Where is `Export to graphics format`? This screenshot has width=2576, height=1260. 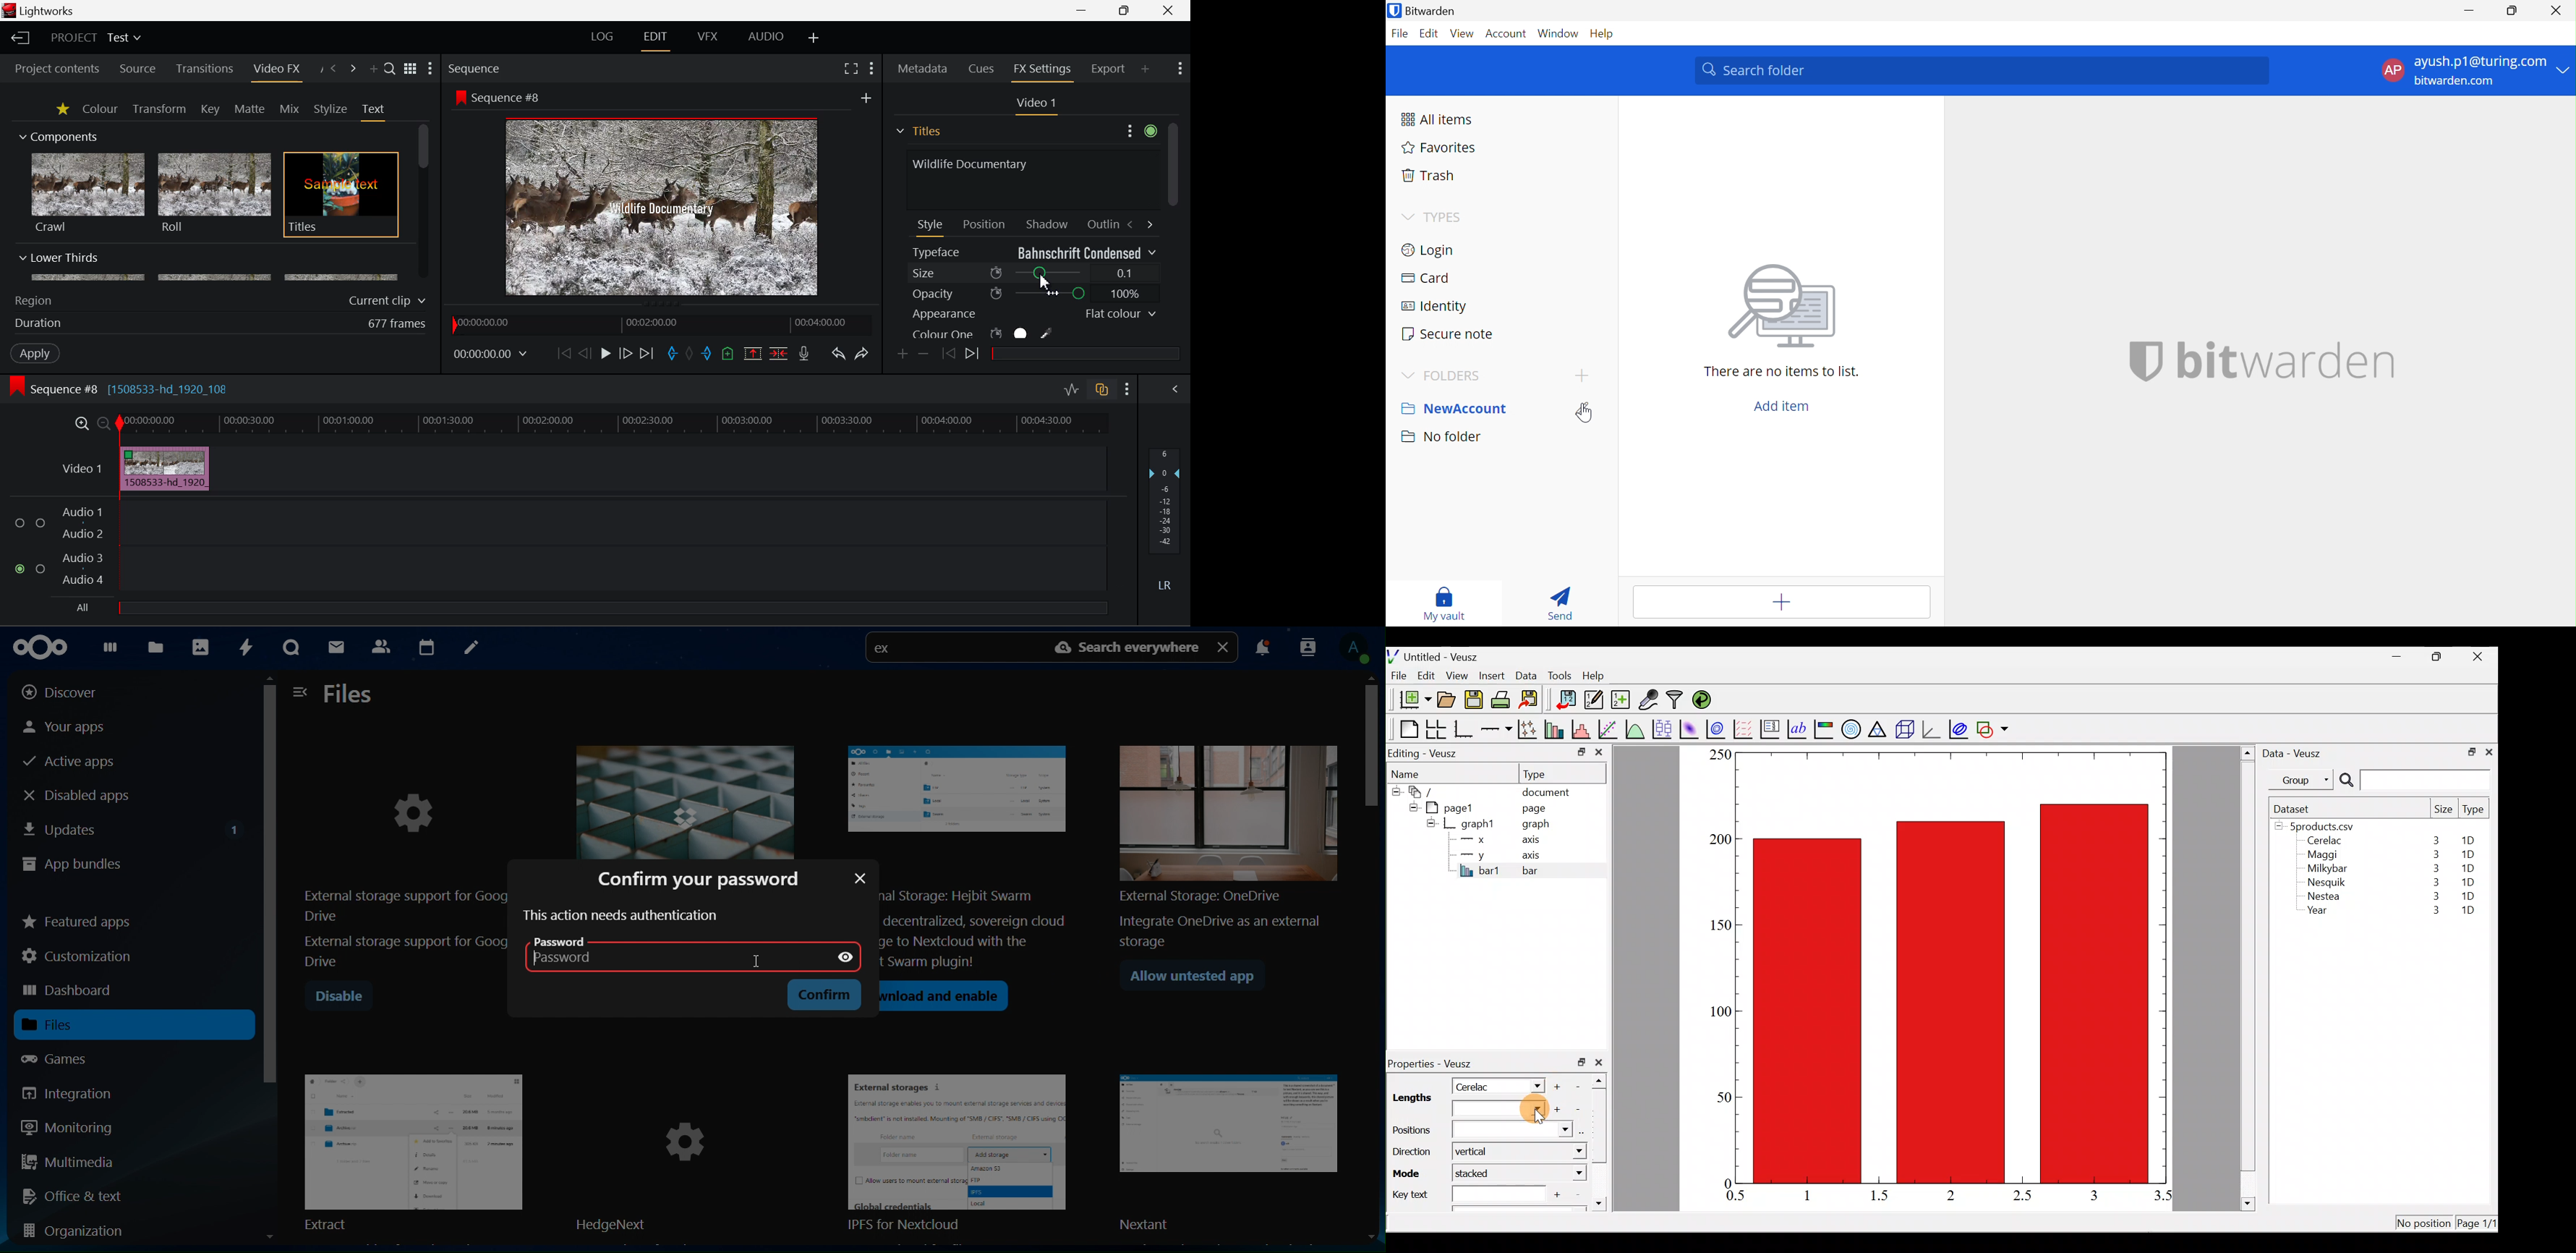 Export to graphics format is located at coordinates (1532, 700).